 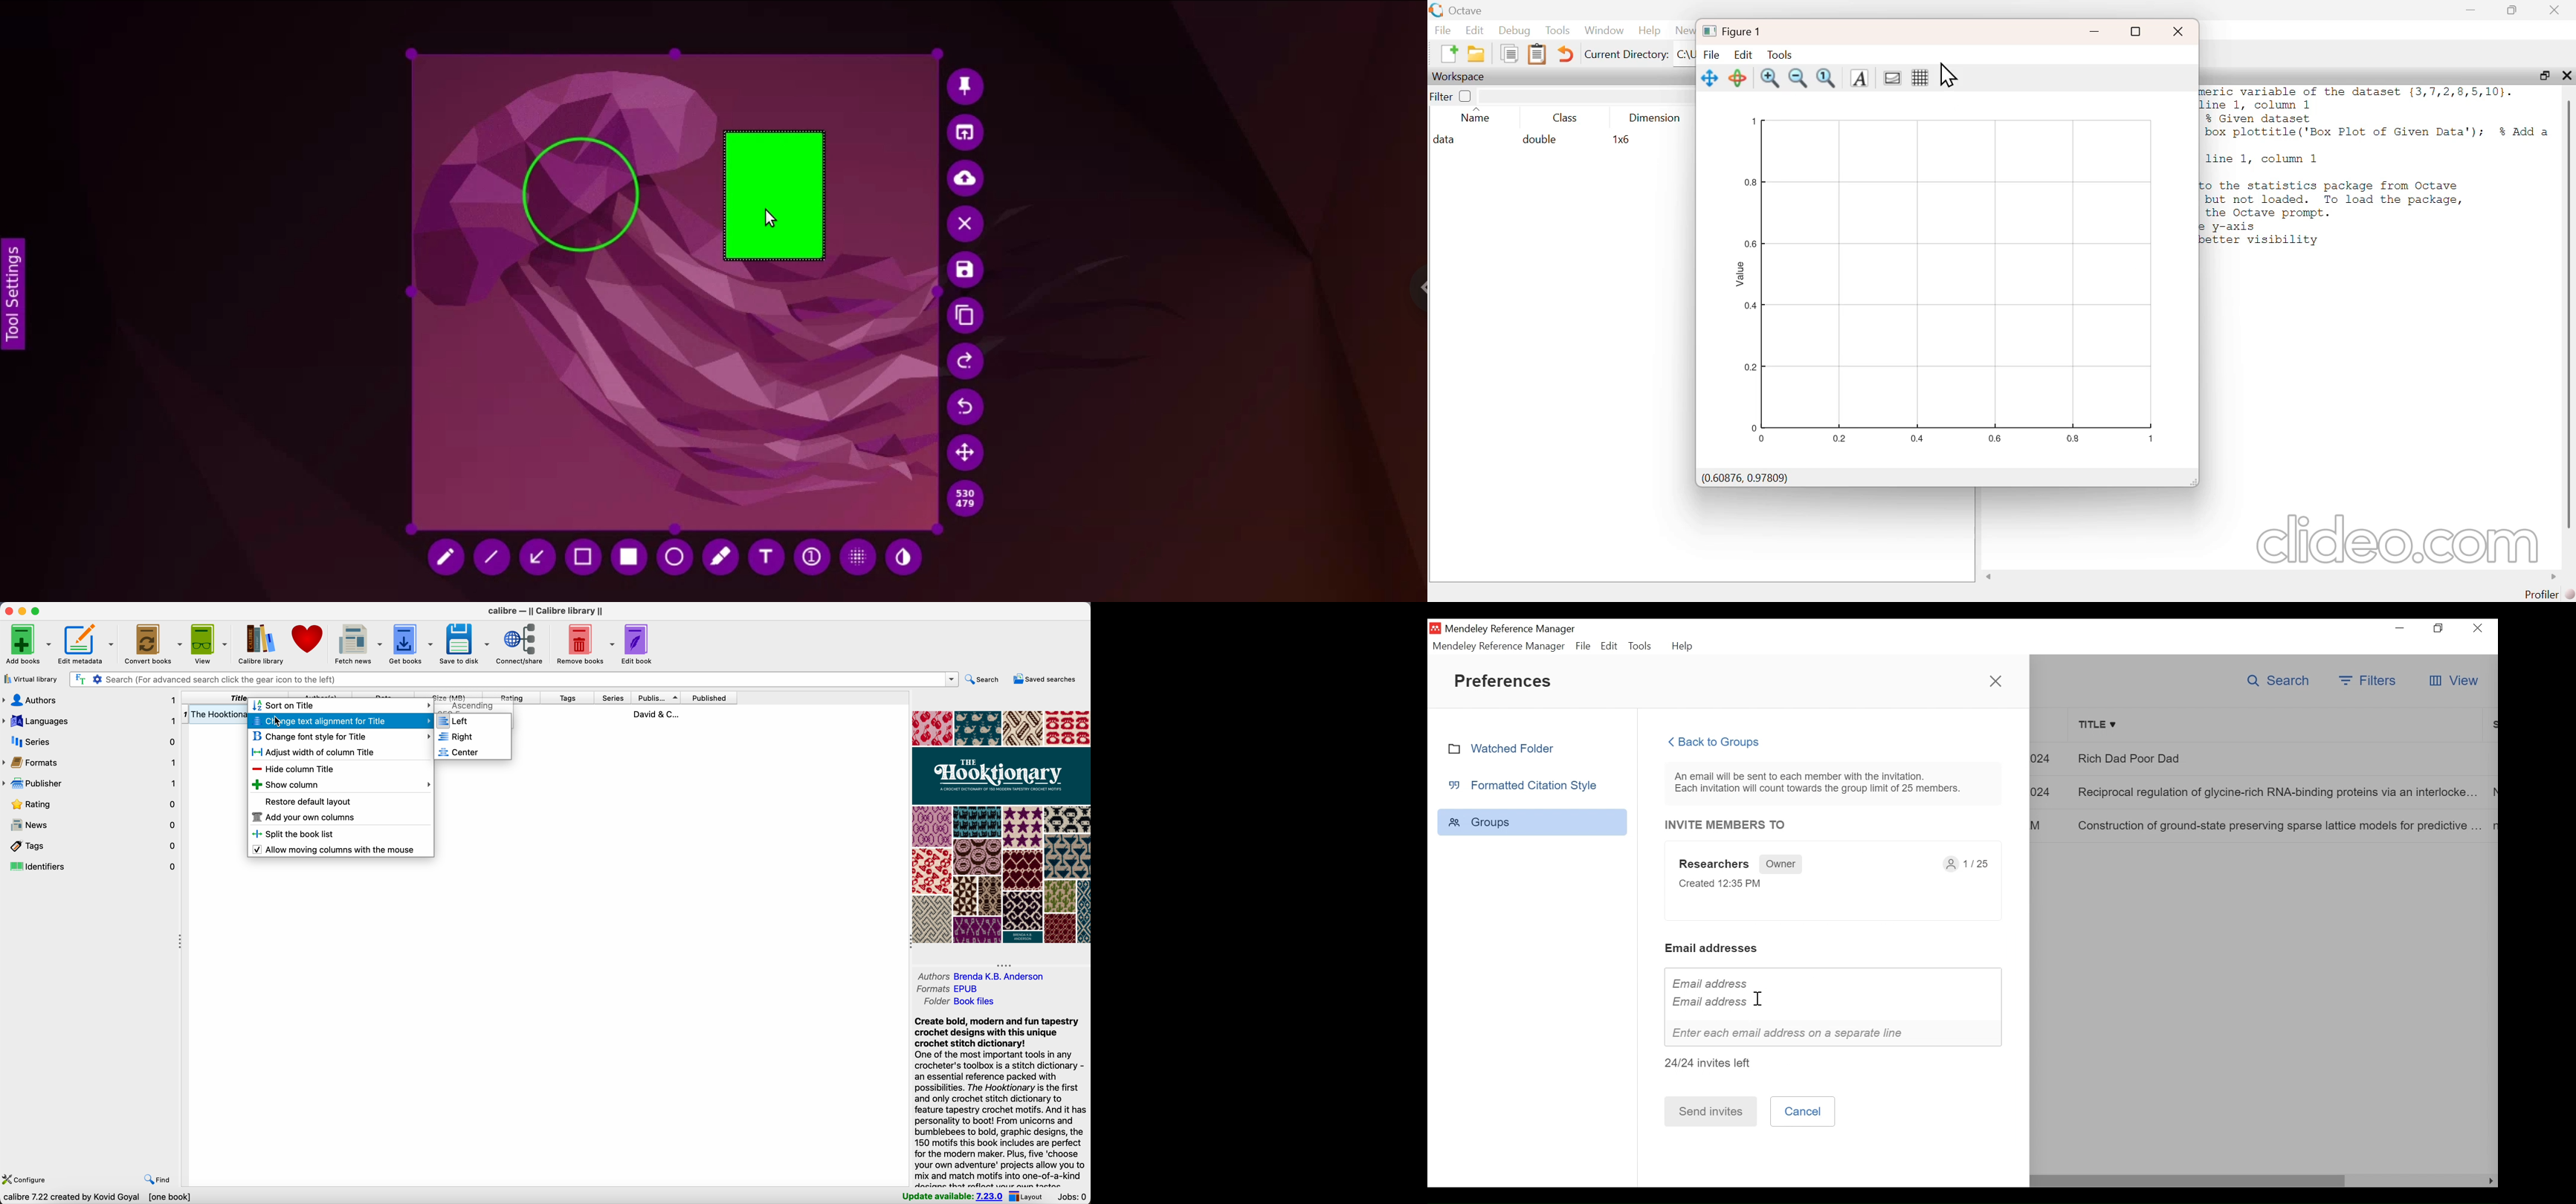 What do you see at coordinates (94, 846) in the screenshot?
I see `tags` at bounding box center [94, 846].